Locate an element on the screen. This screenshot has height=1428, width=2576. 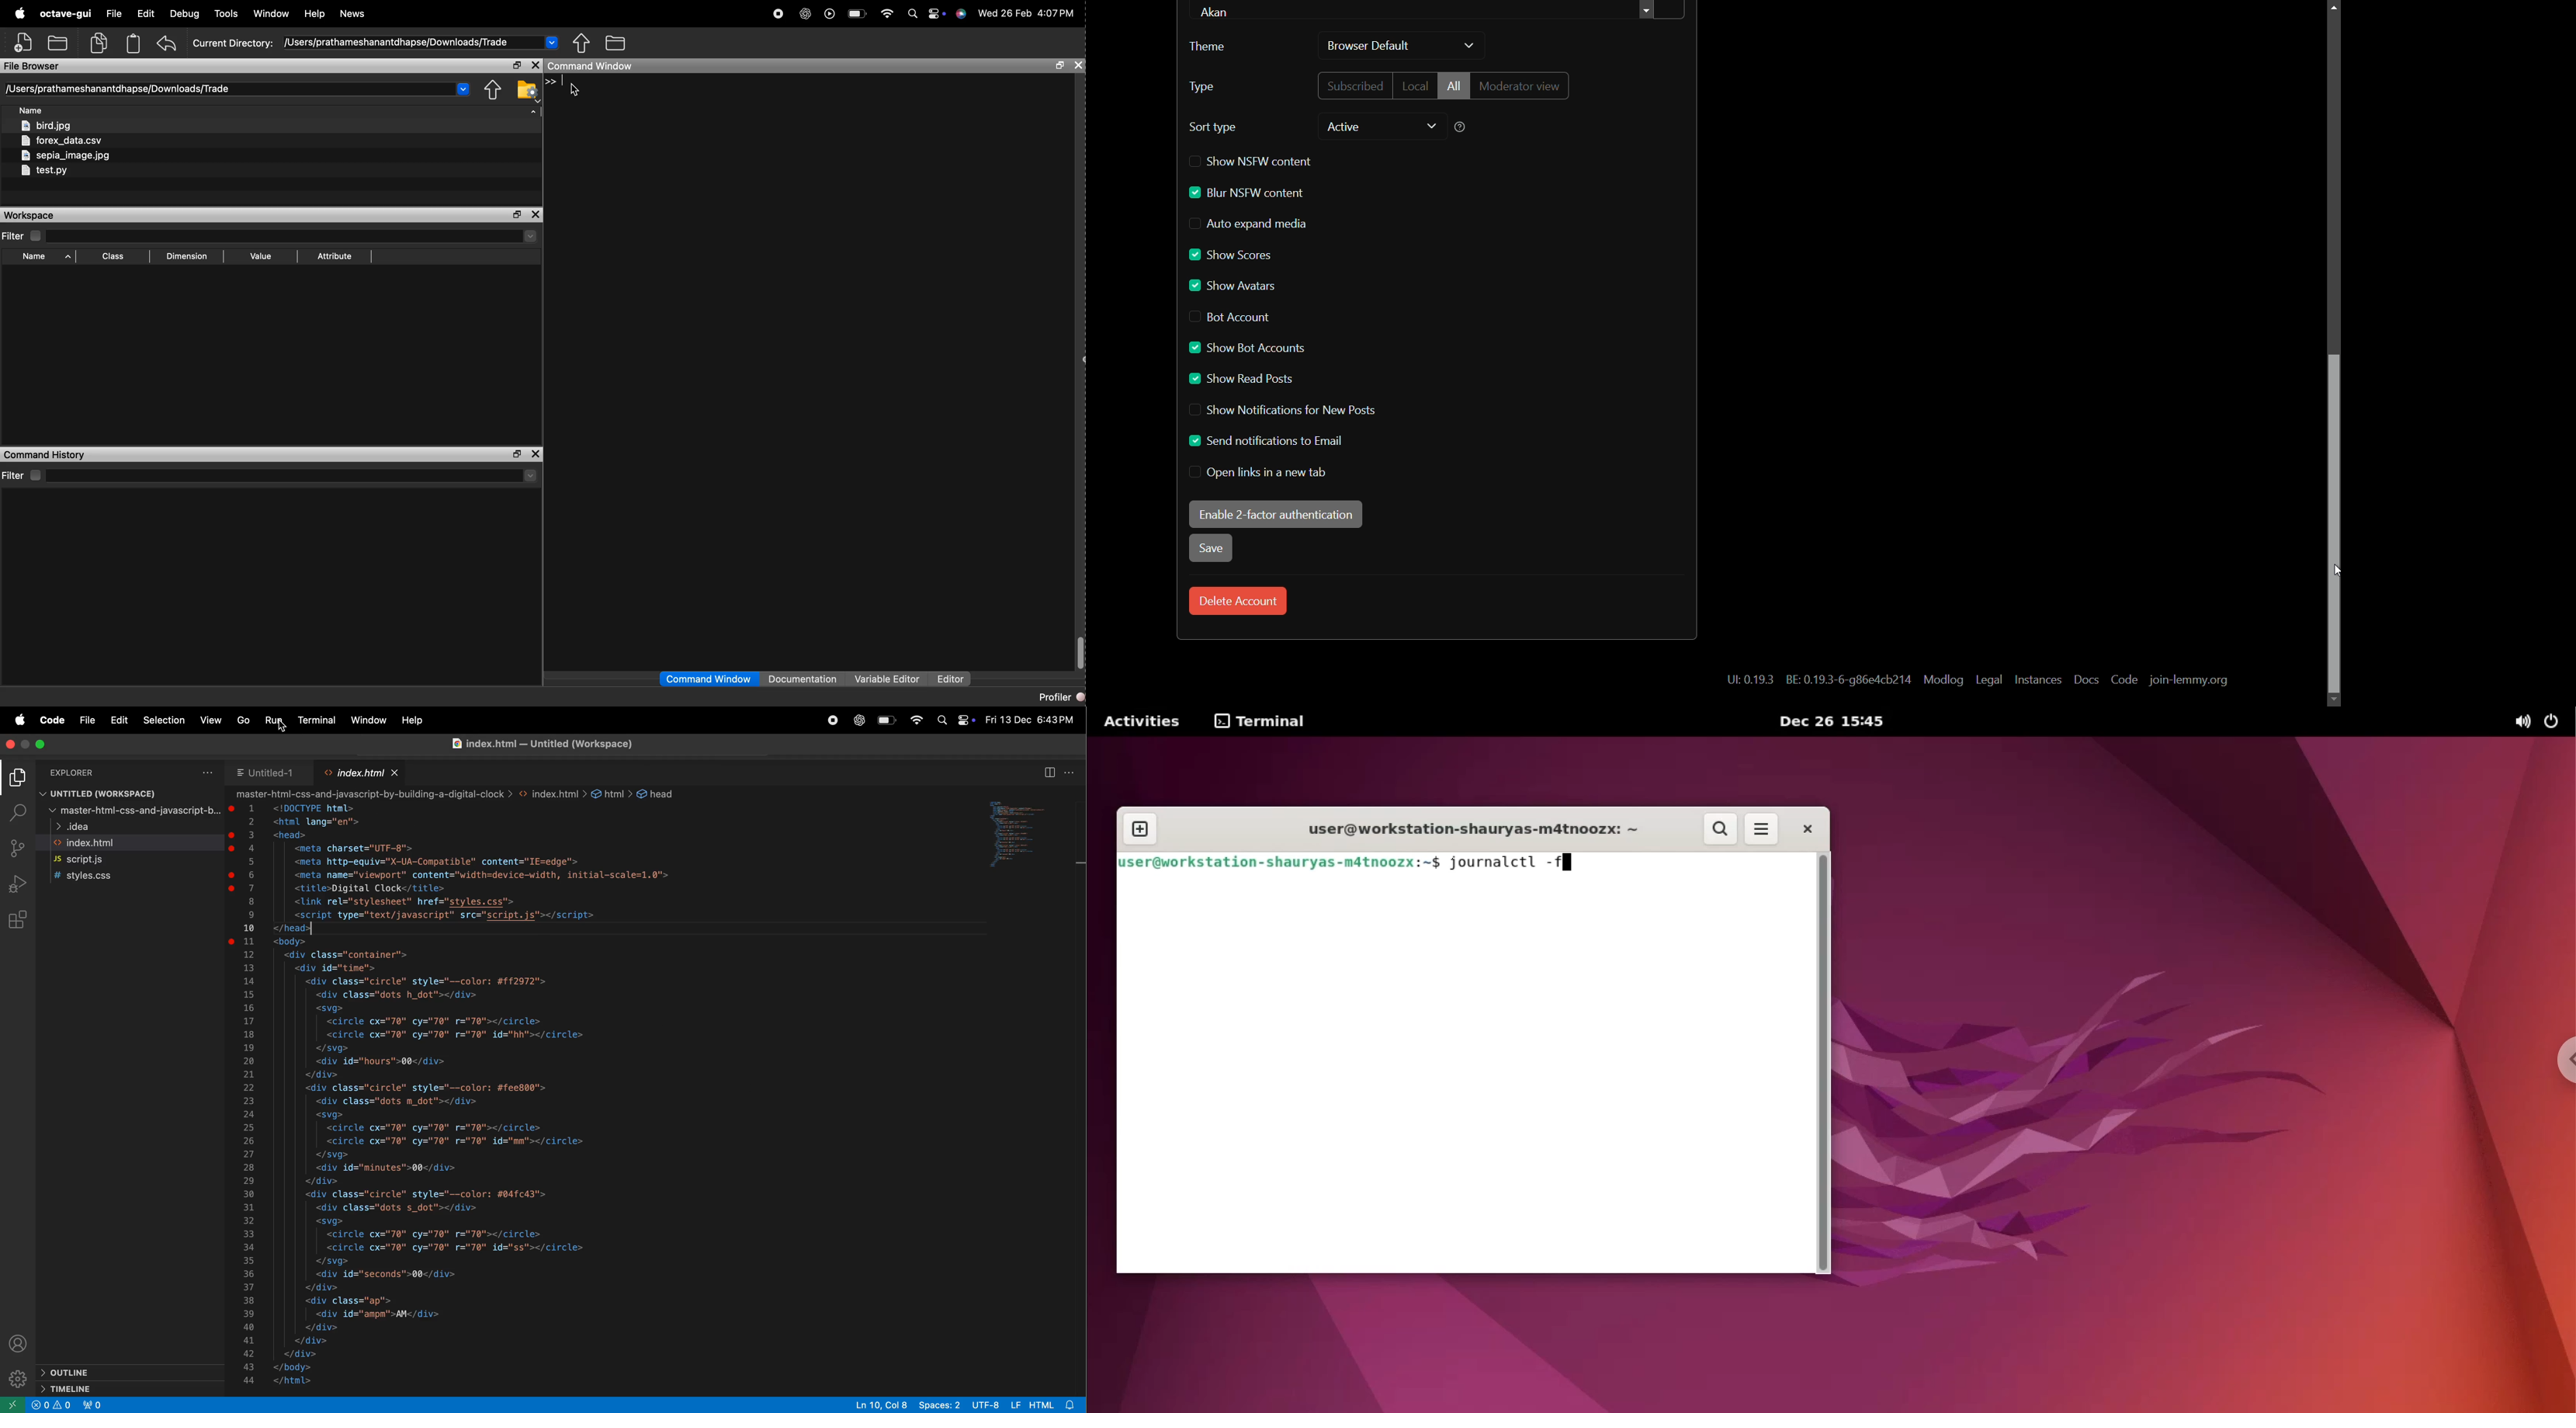
News is located at coordinates (355, 14).